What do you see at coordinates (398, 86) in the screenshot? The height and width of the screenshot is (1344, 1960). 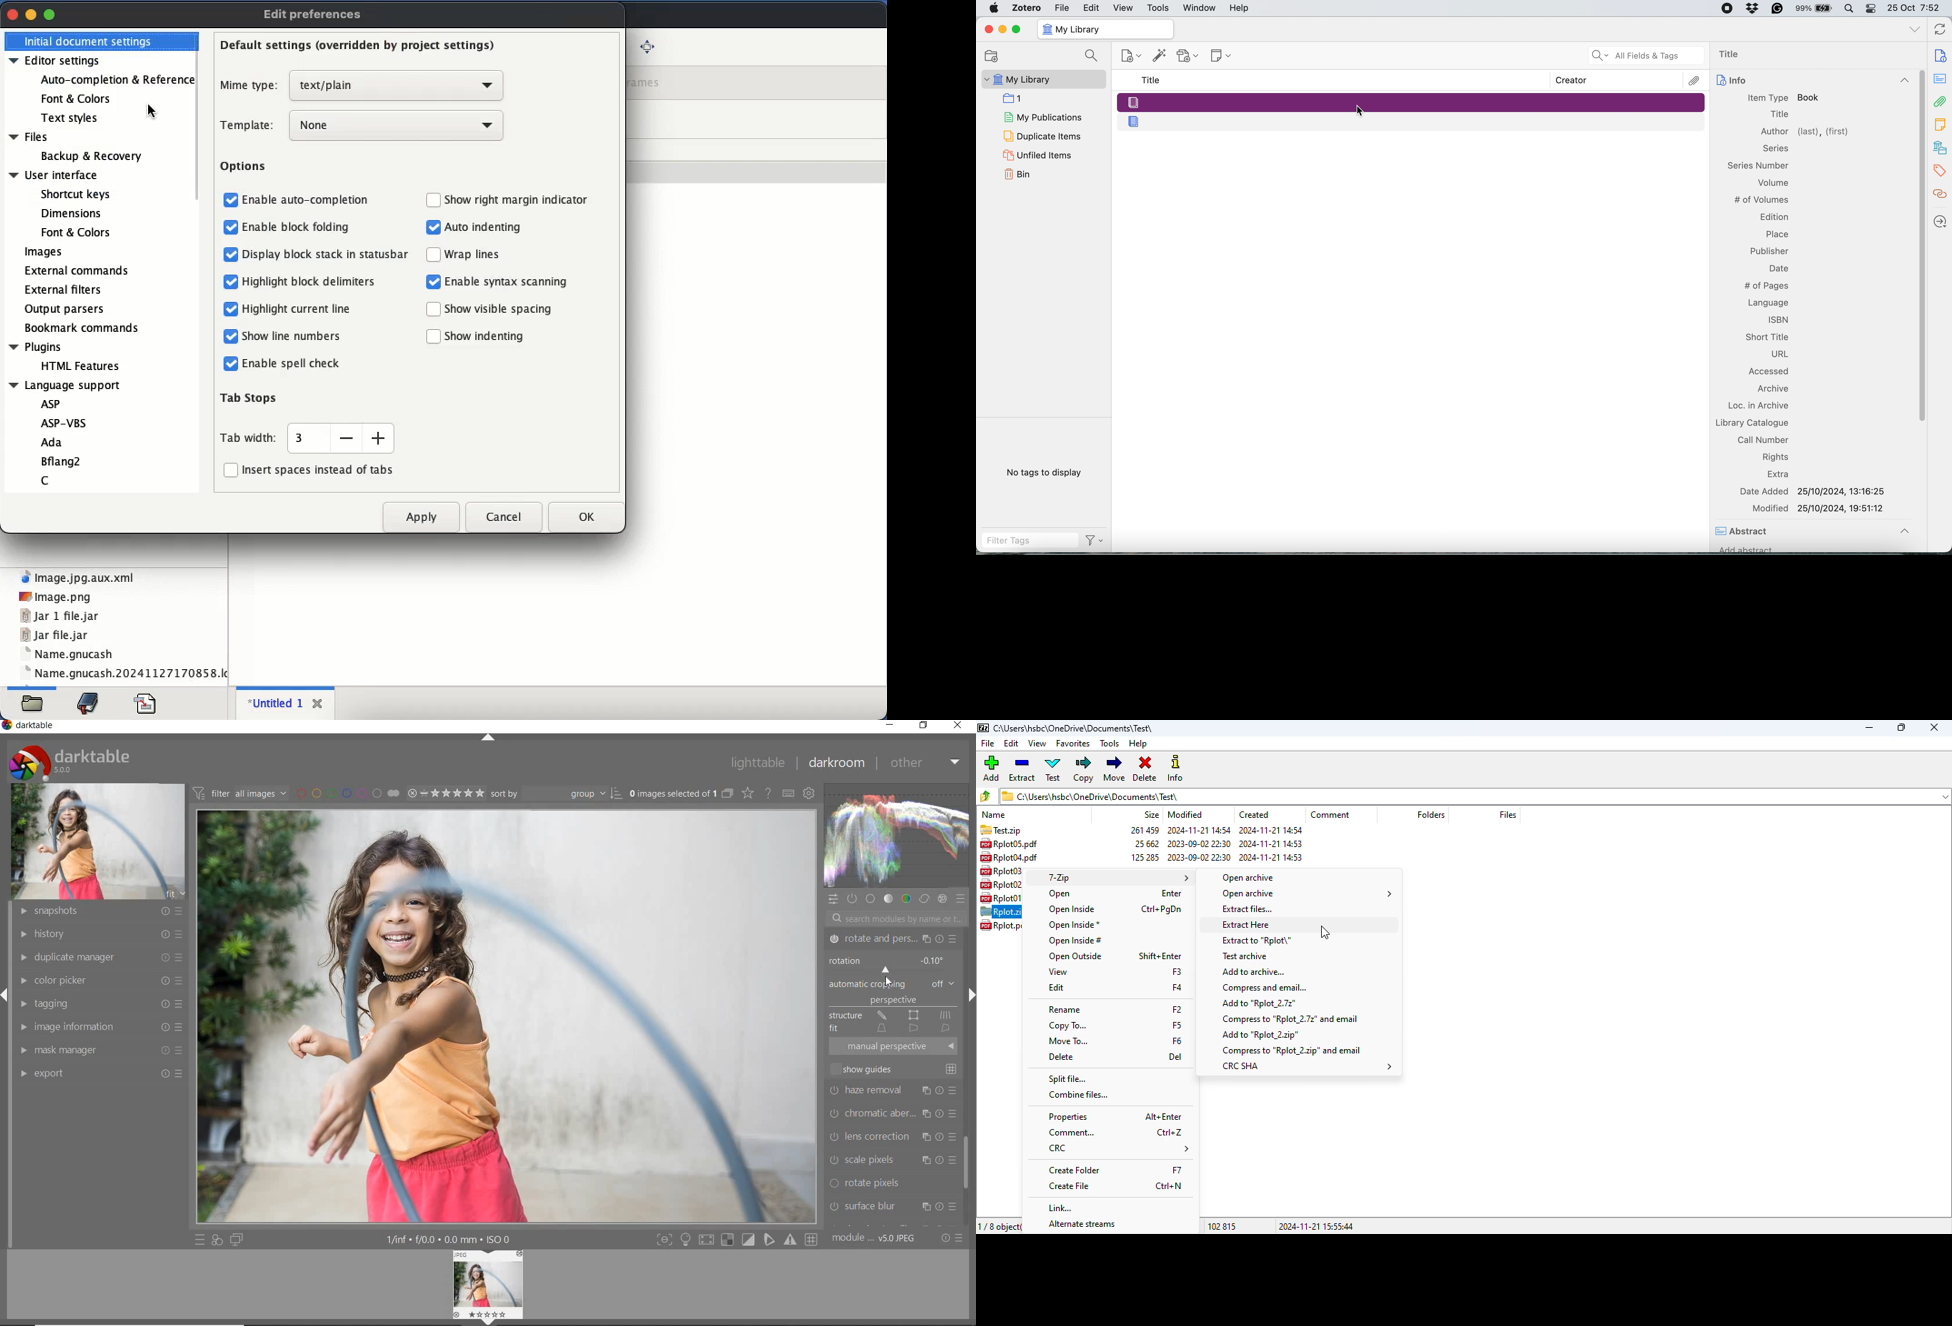 I see `text plain` at bounding box center [398, 86].